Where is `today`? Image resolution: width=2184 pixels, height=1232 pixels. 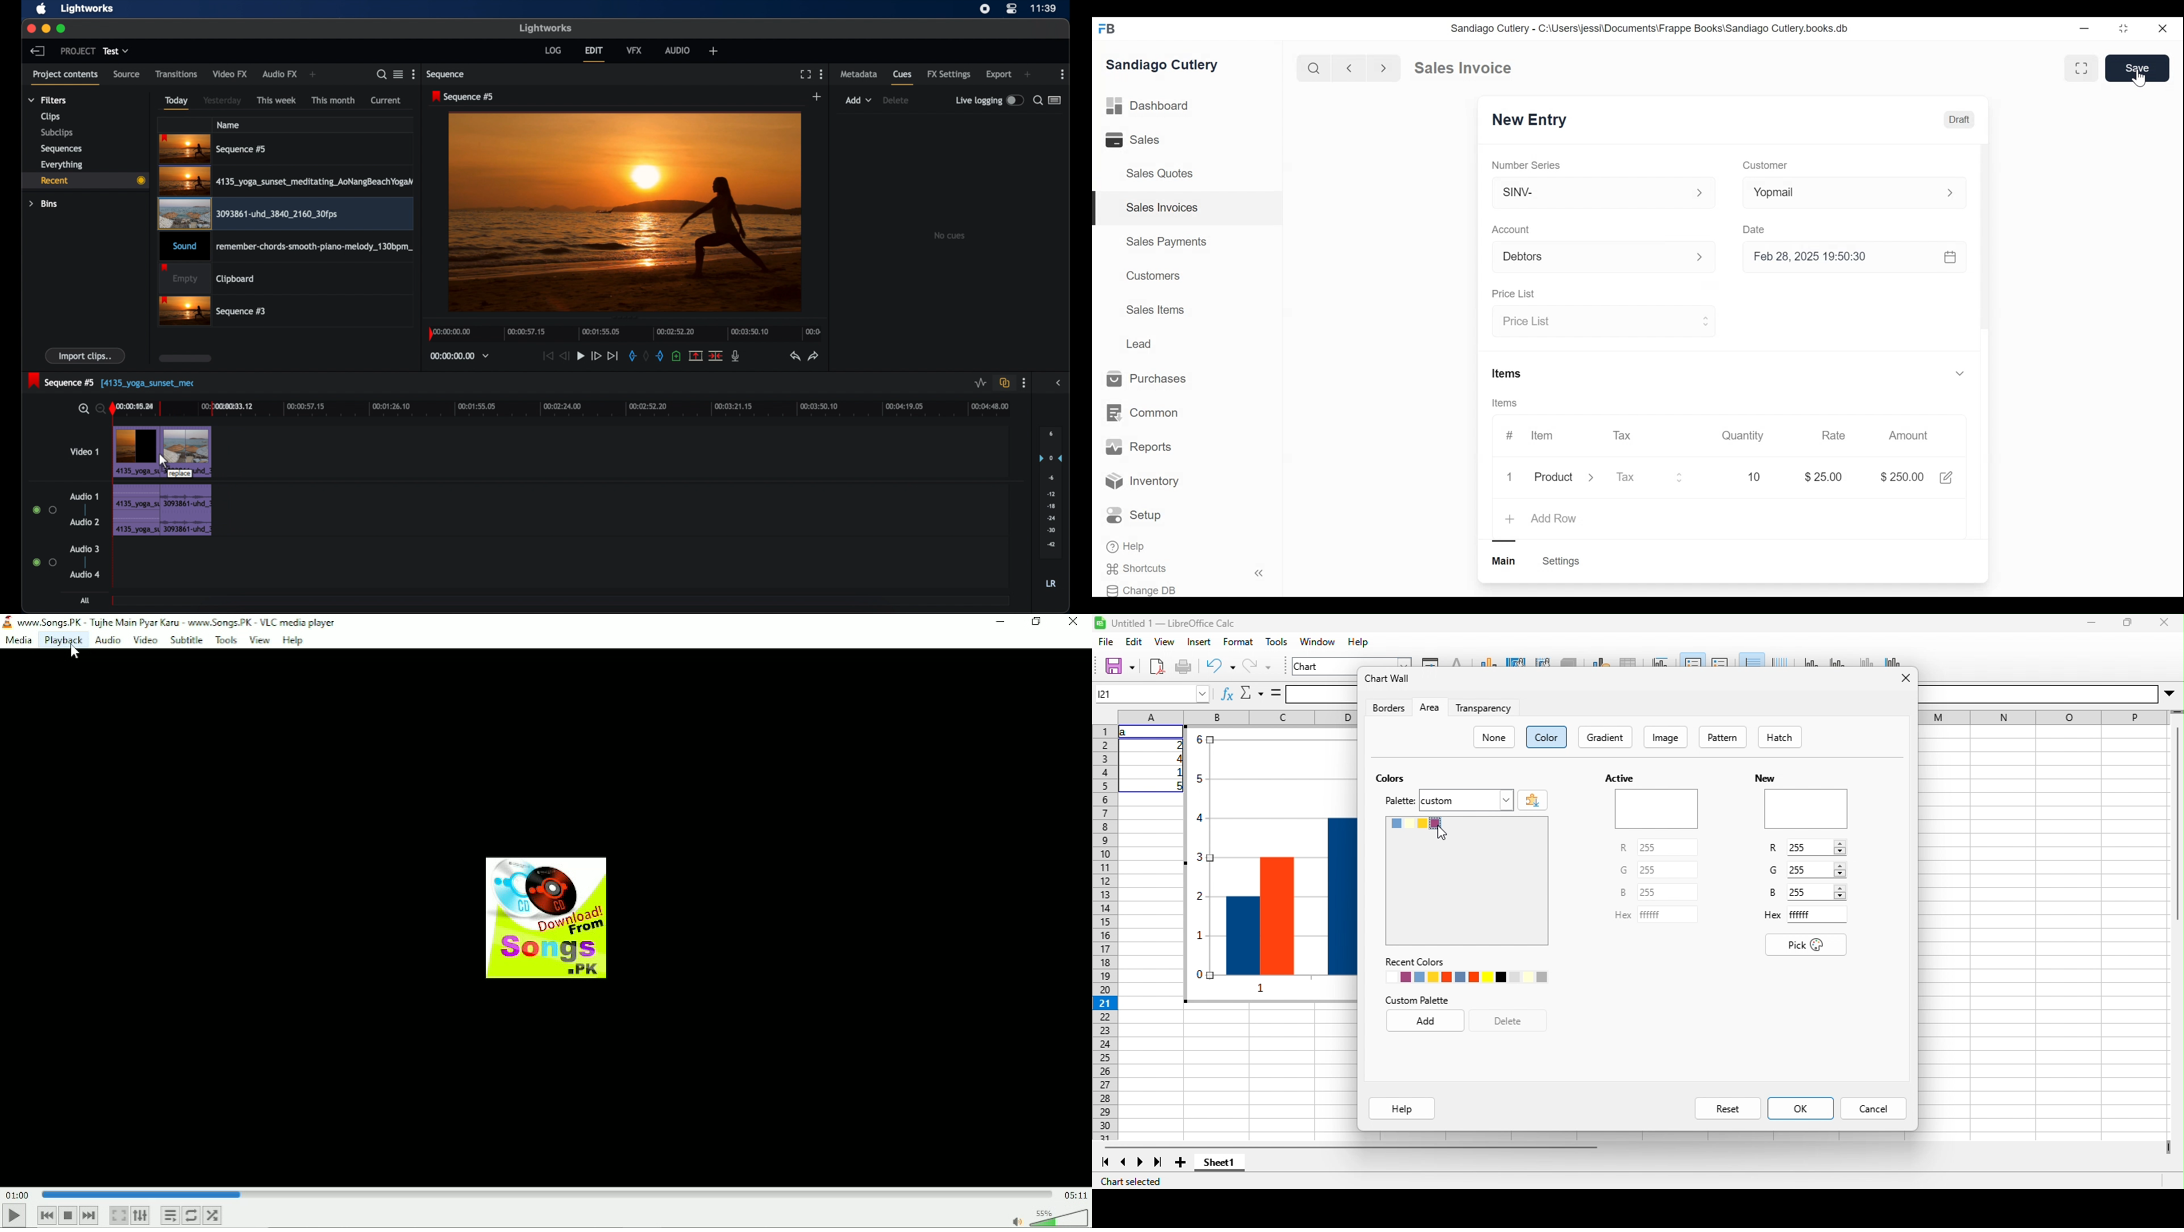
today is located at coordinates (177, 103).